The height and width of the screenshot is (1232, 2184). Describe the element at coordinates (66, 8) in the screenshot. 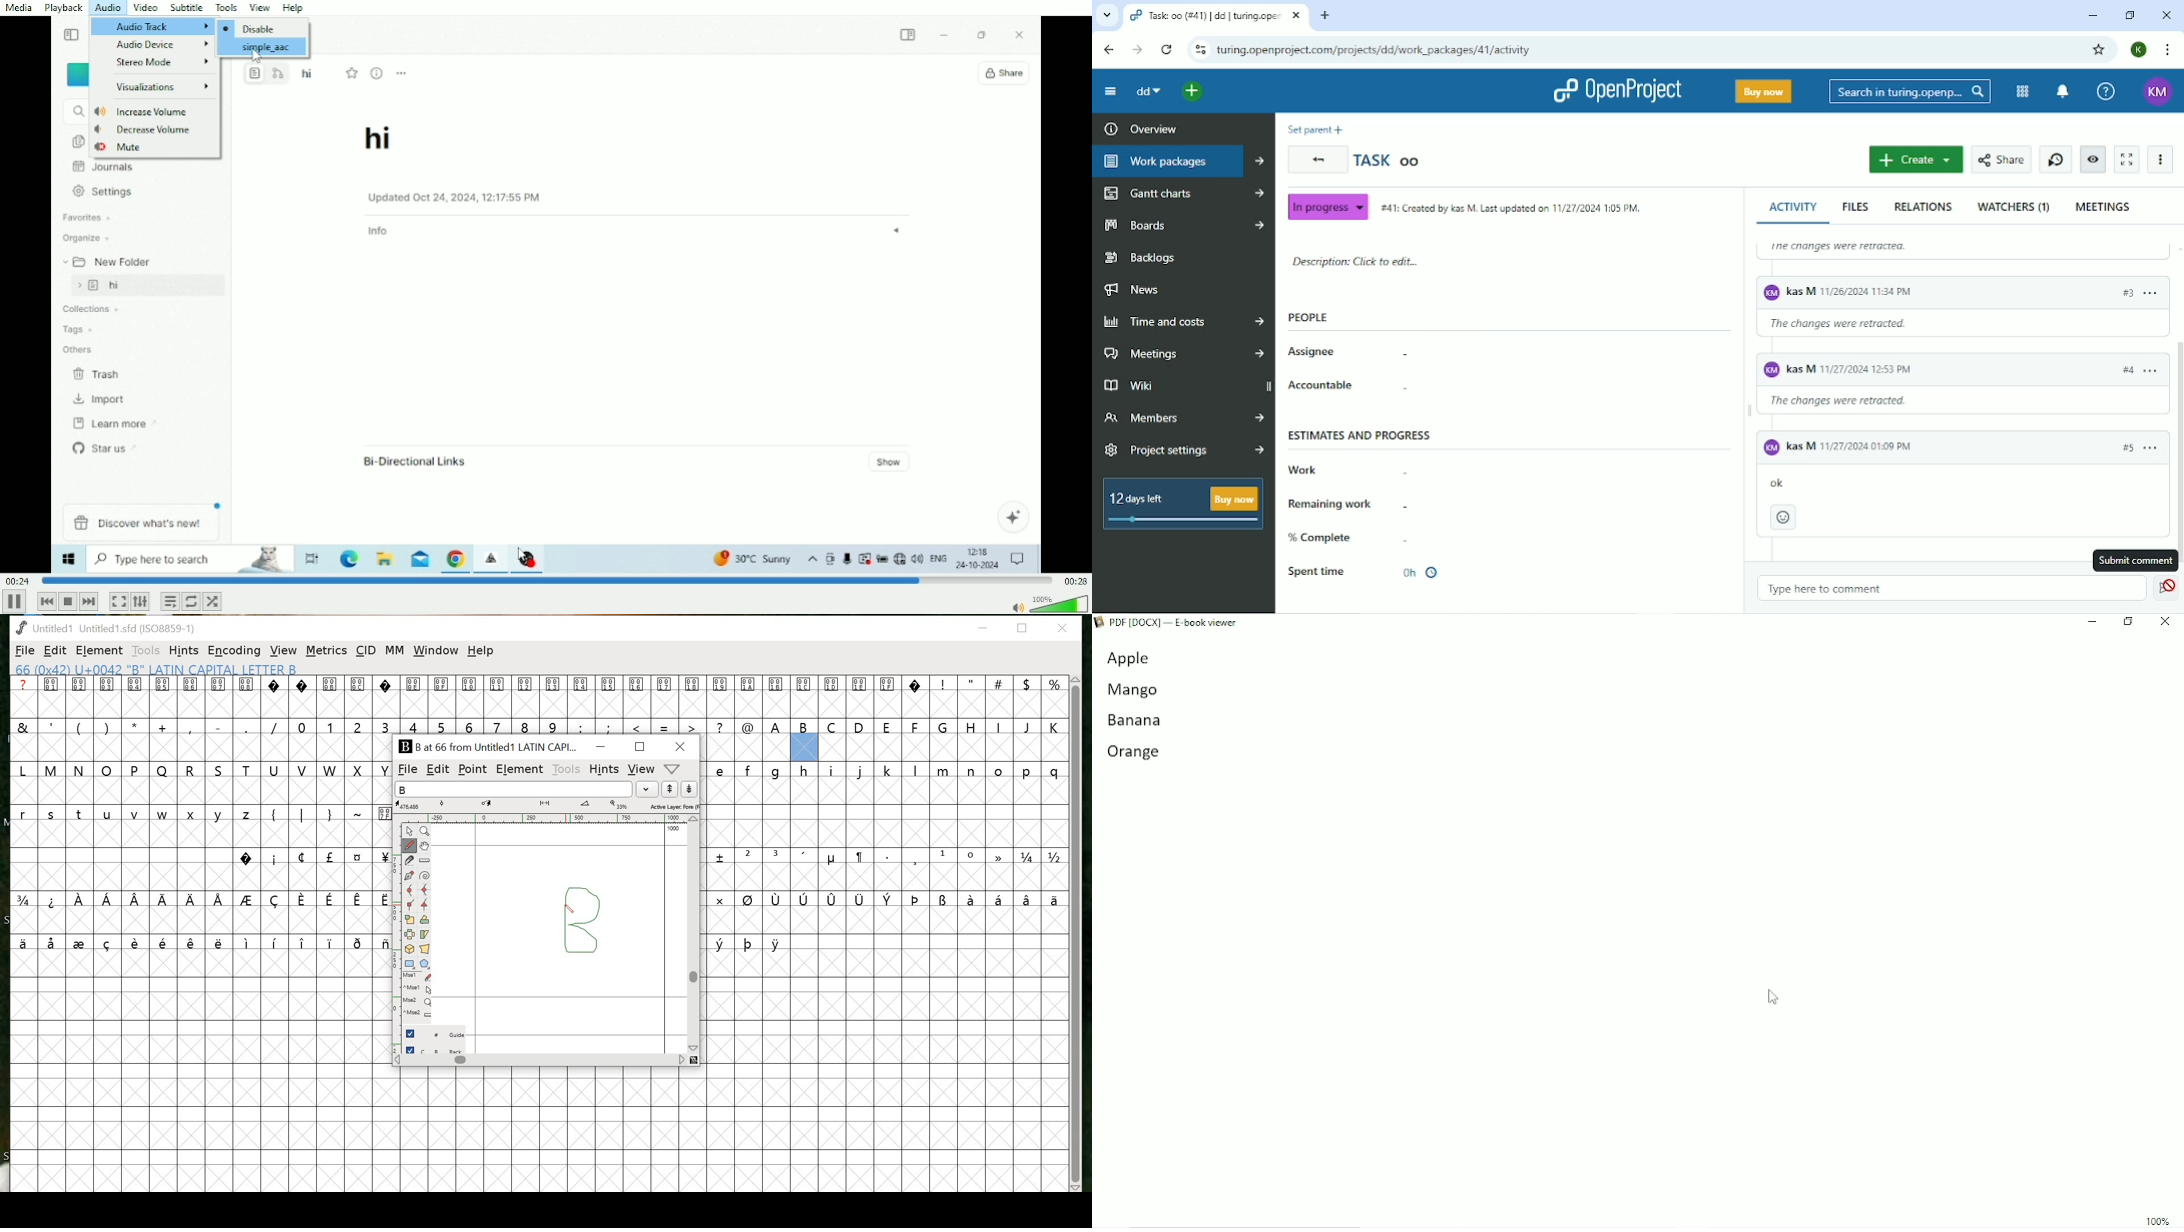

I see `Playback` at that location.